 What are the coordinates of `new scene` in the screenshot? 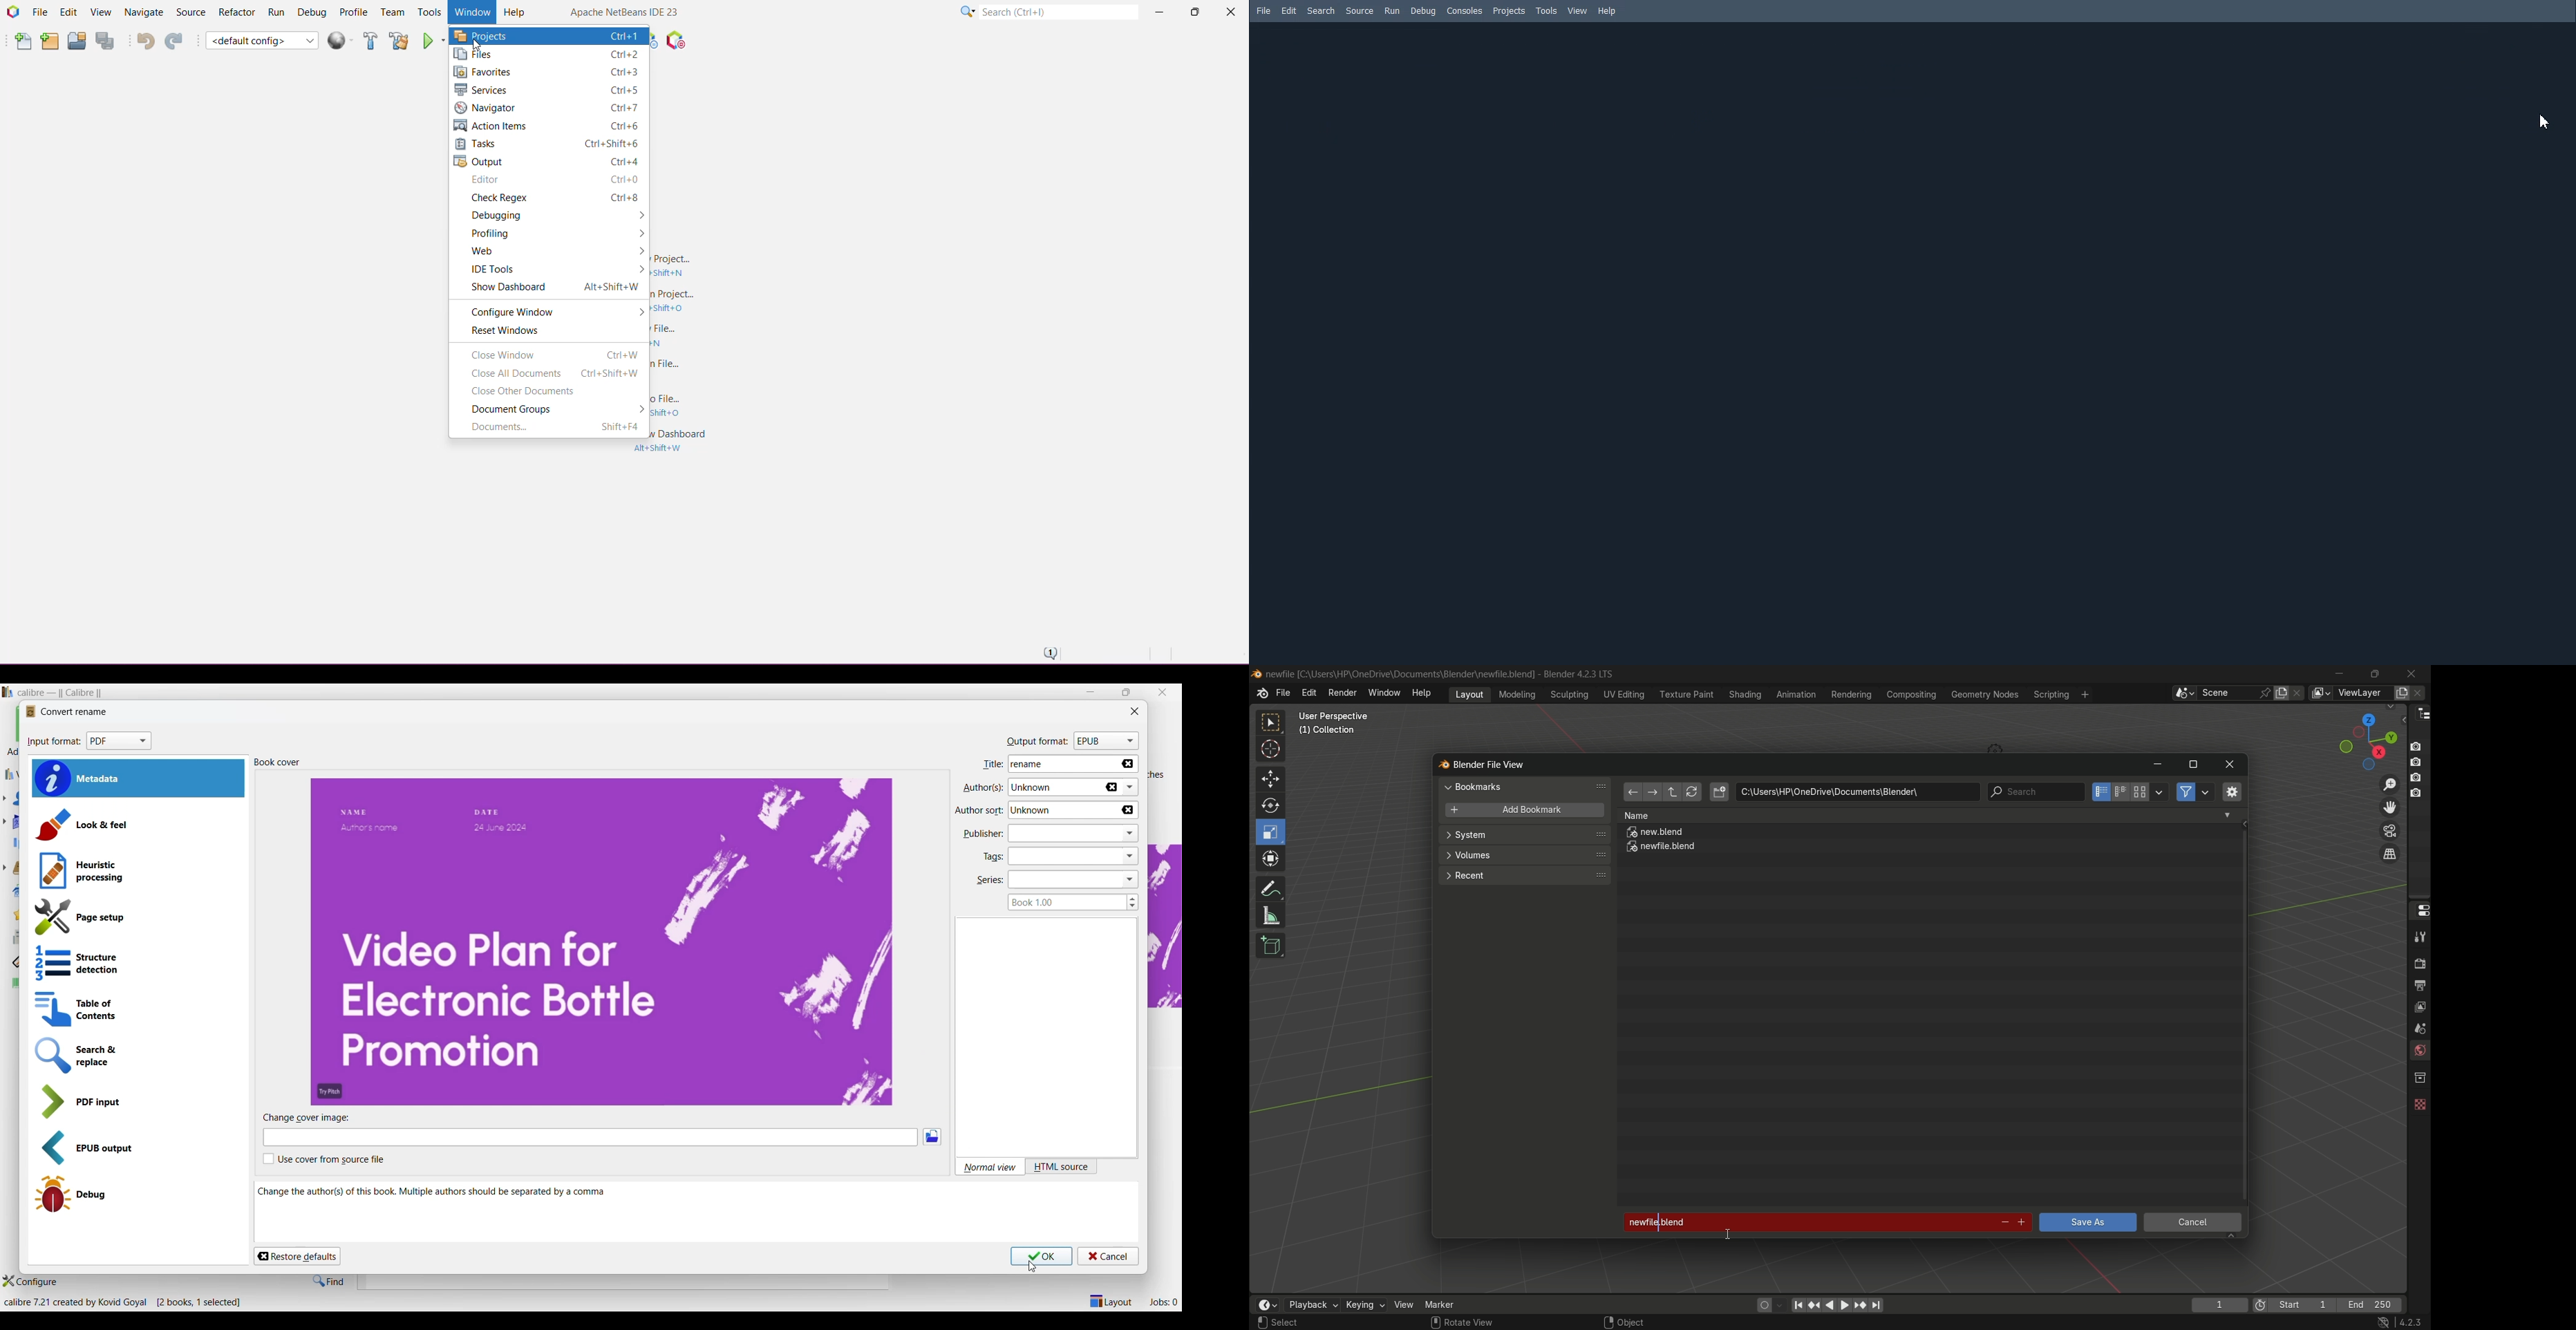 It's located at (2284, 693).